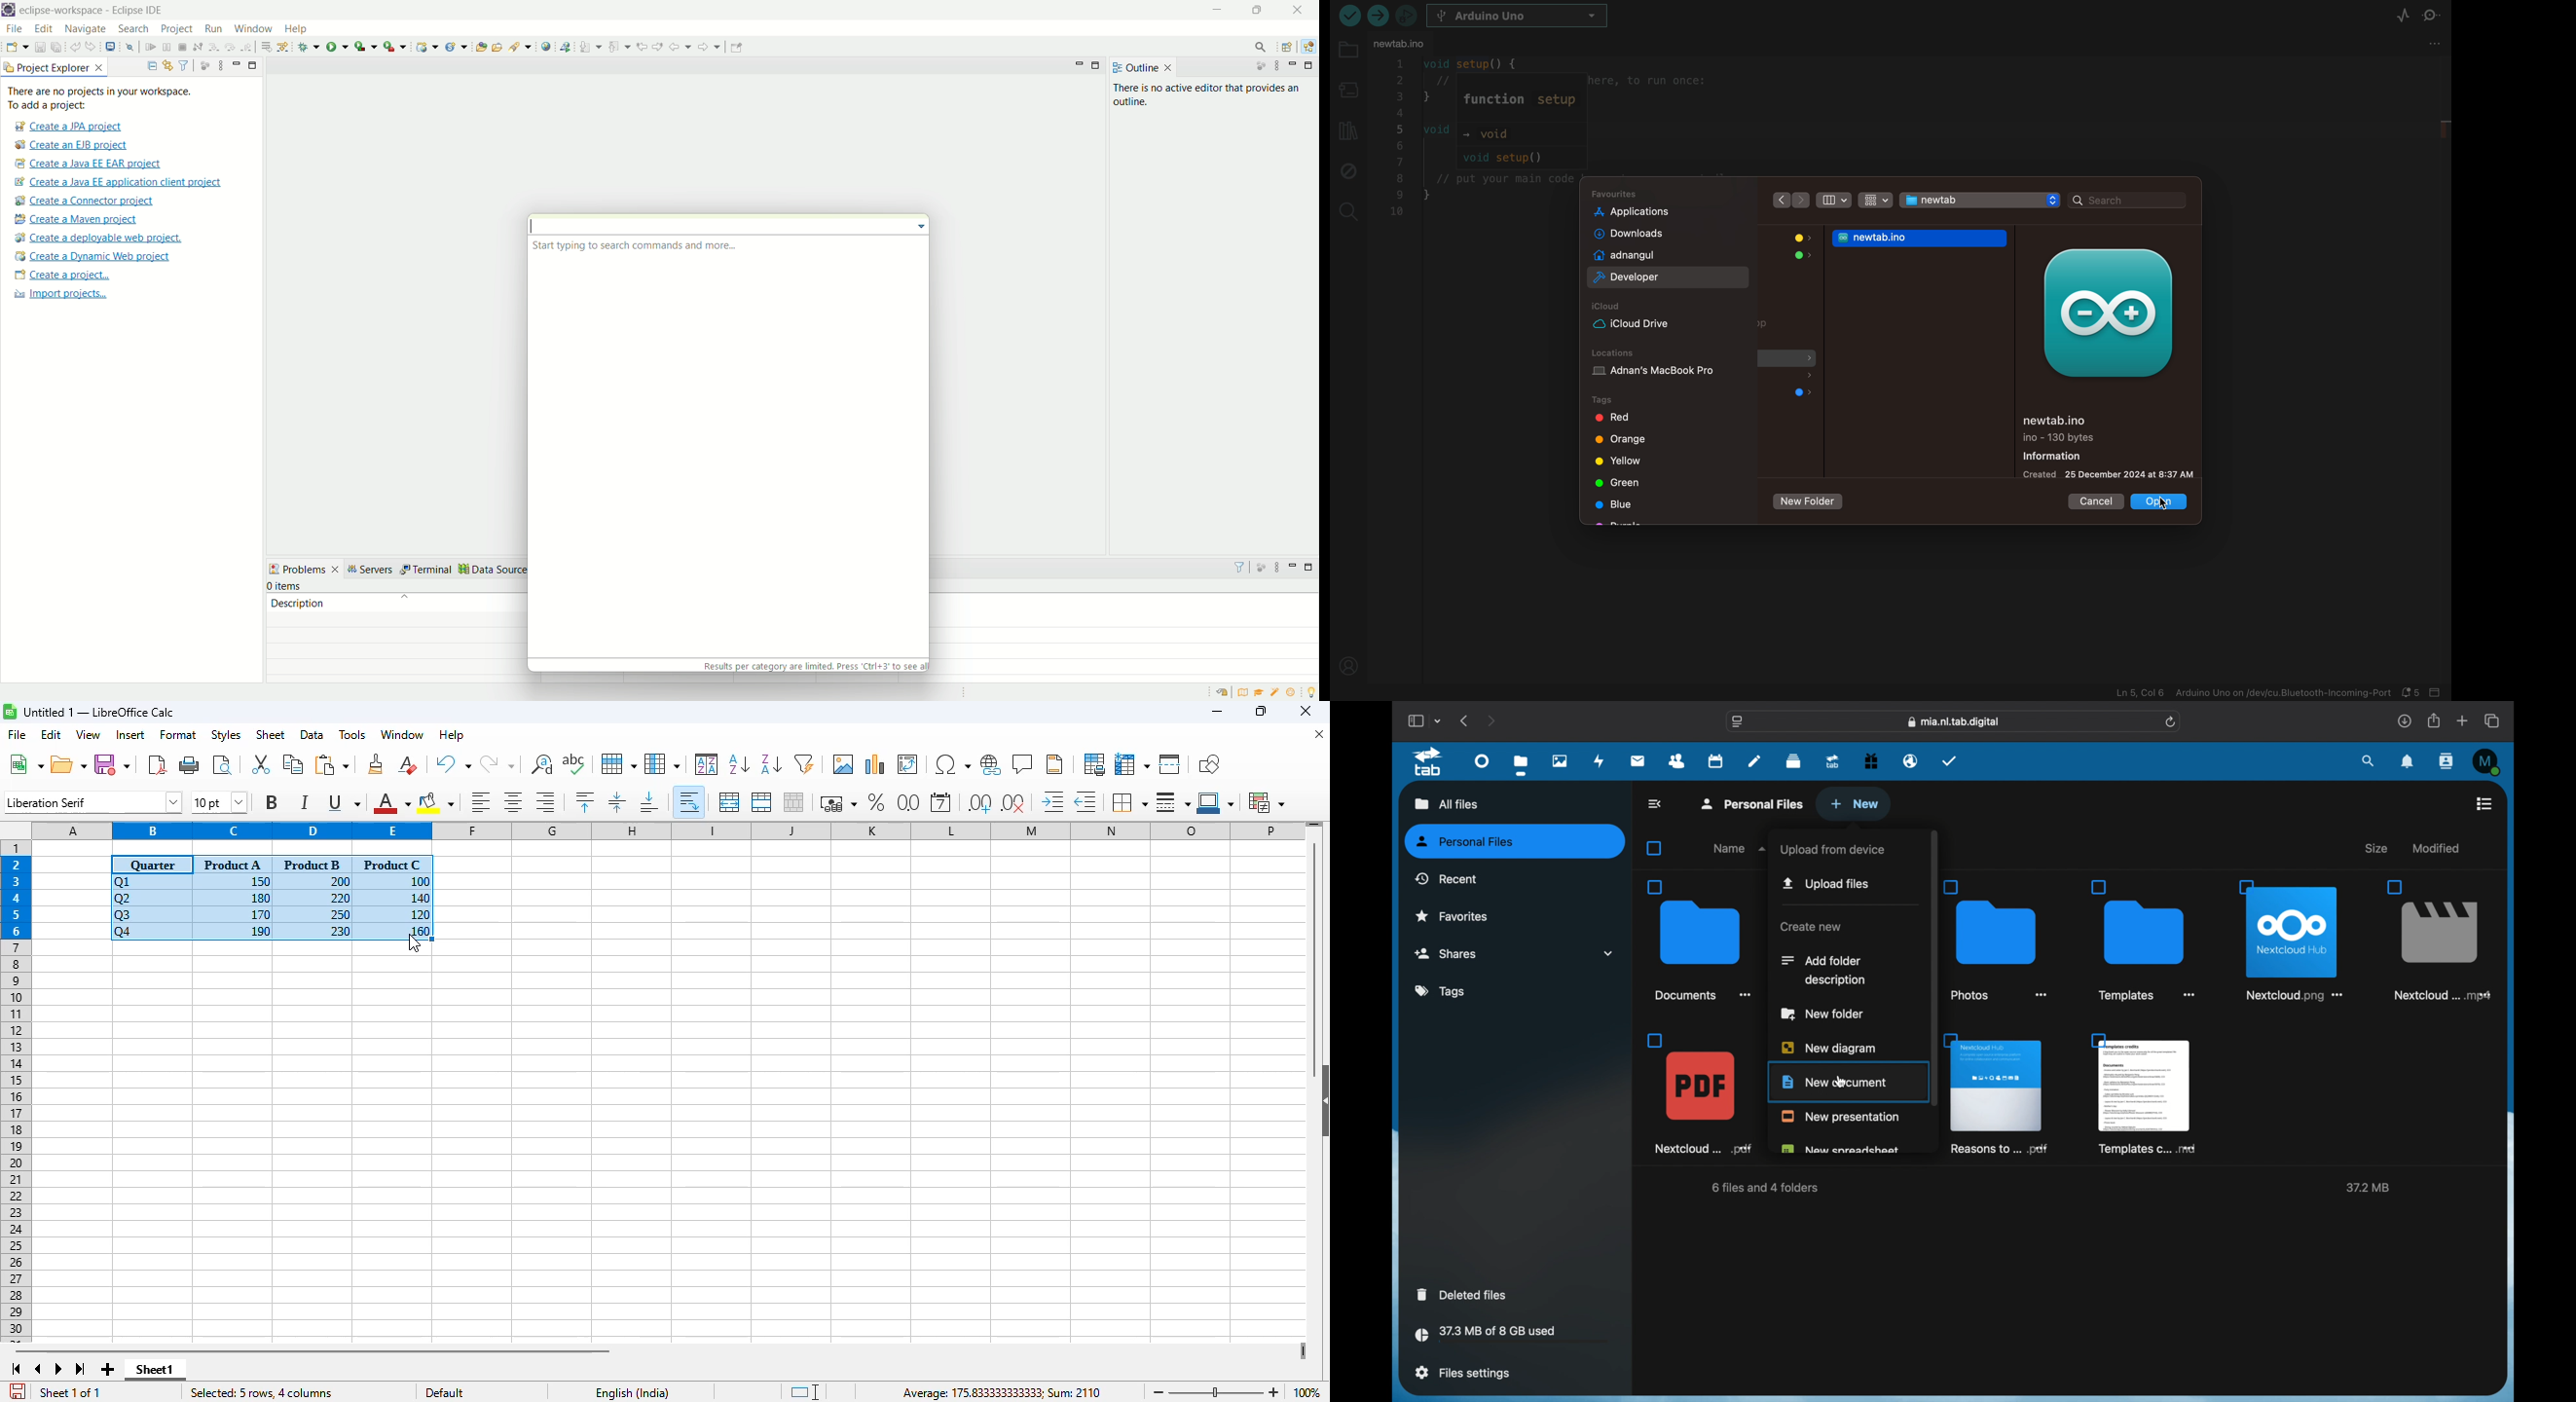 This screenshot has width=2576, height=1428. I want to click on text, so click(115, 98).